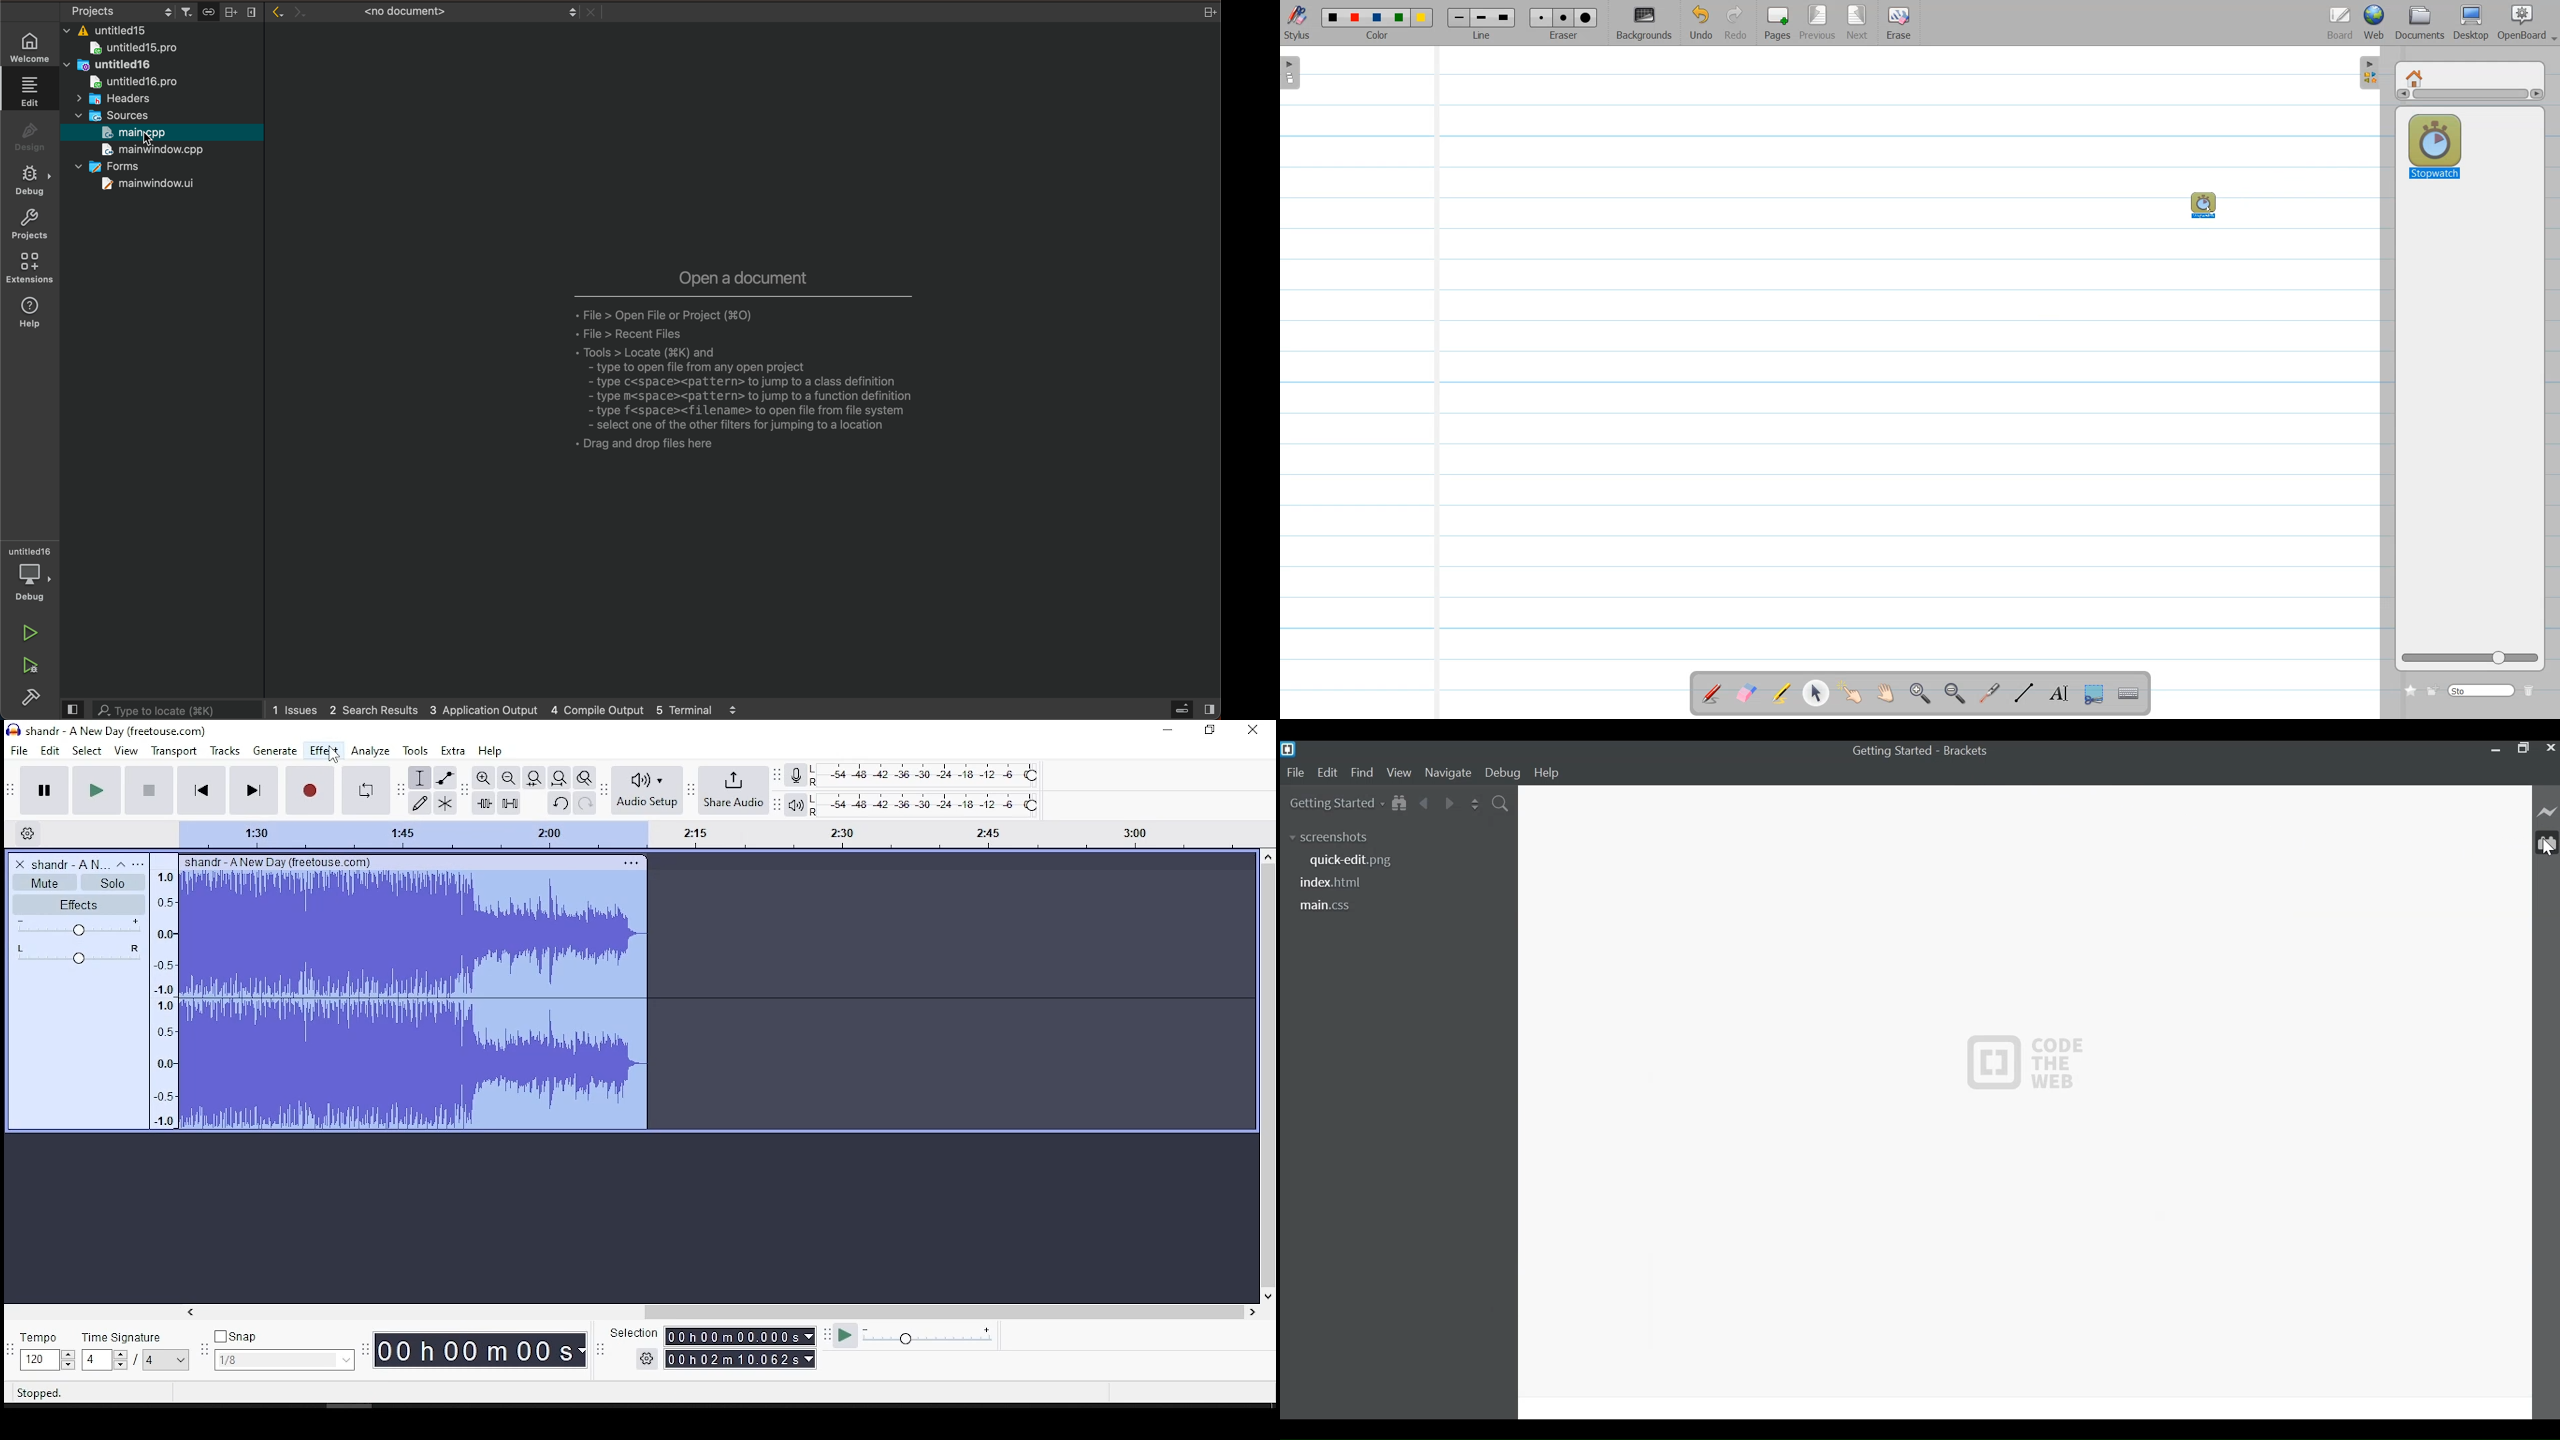 The height and width of the screenshot is (1456, 2576). I want to click on CODE THE WEB, so click(2023, 1063).